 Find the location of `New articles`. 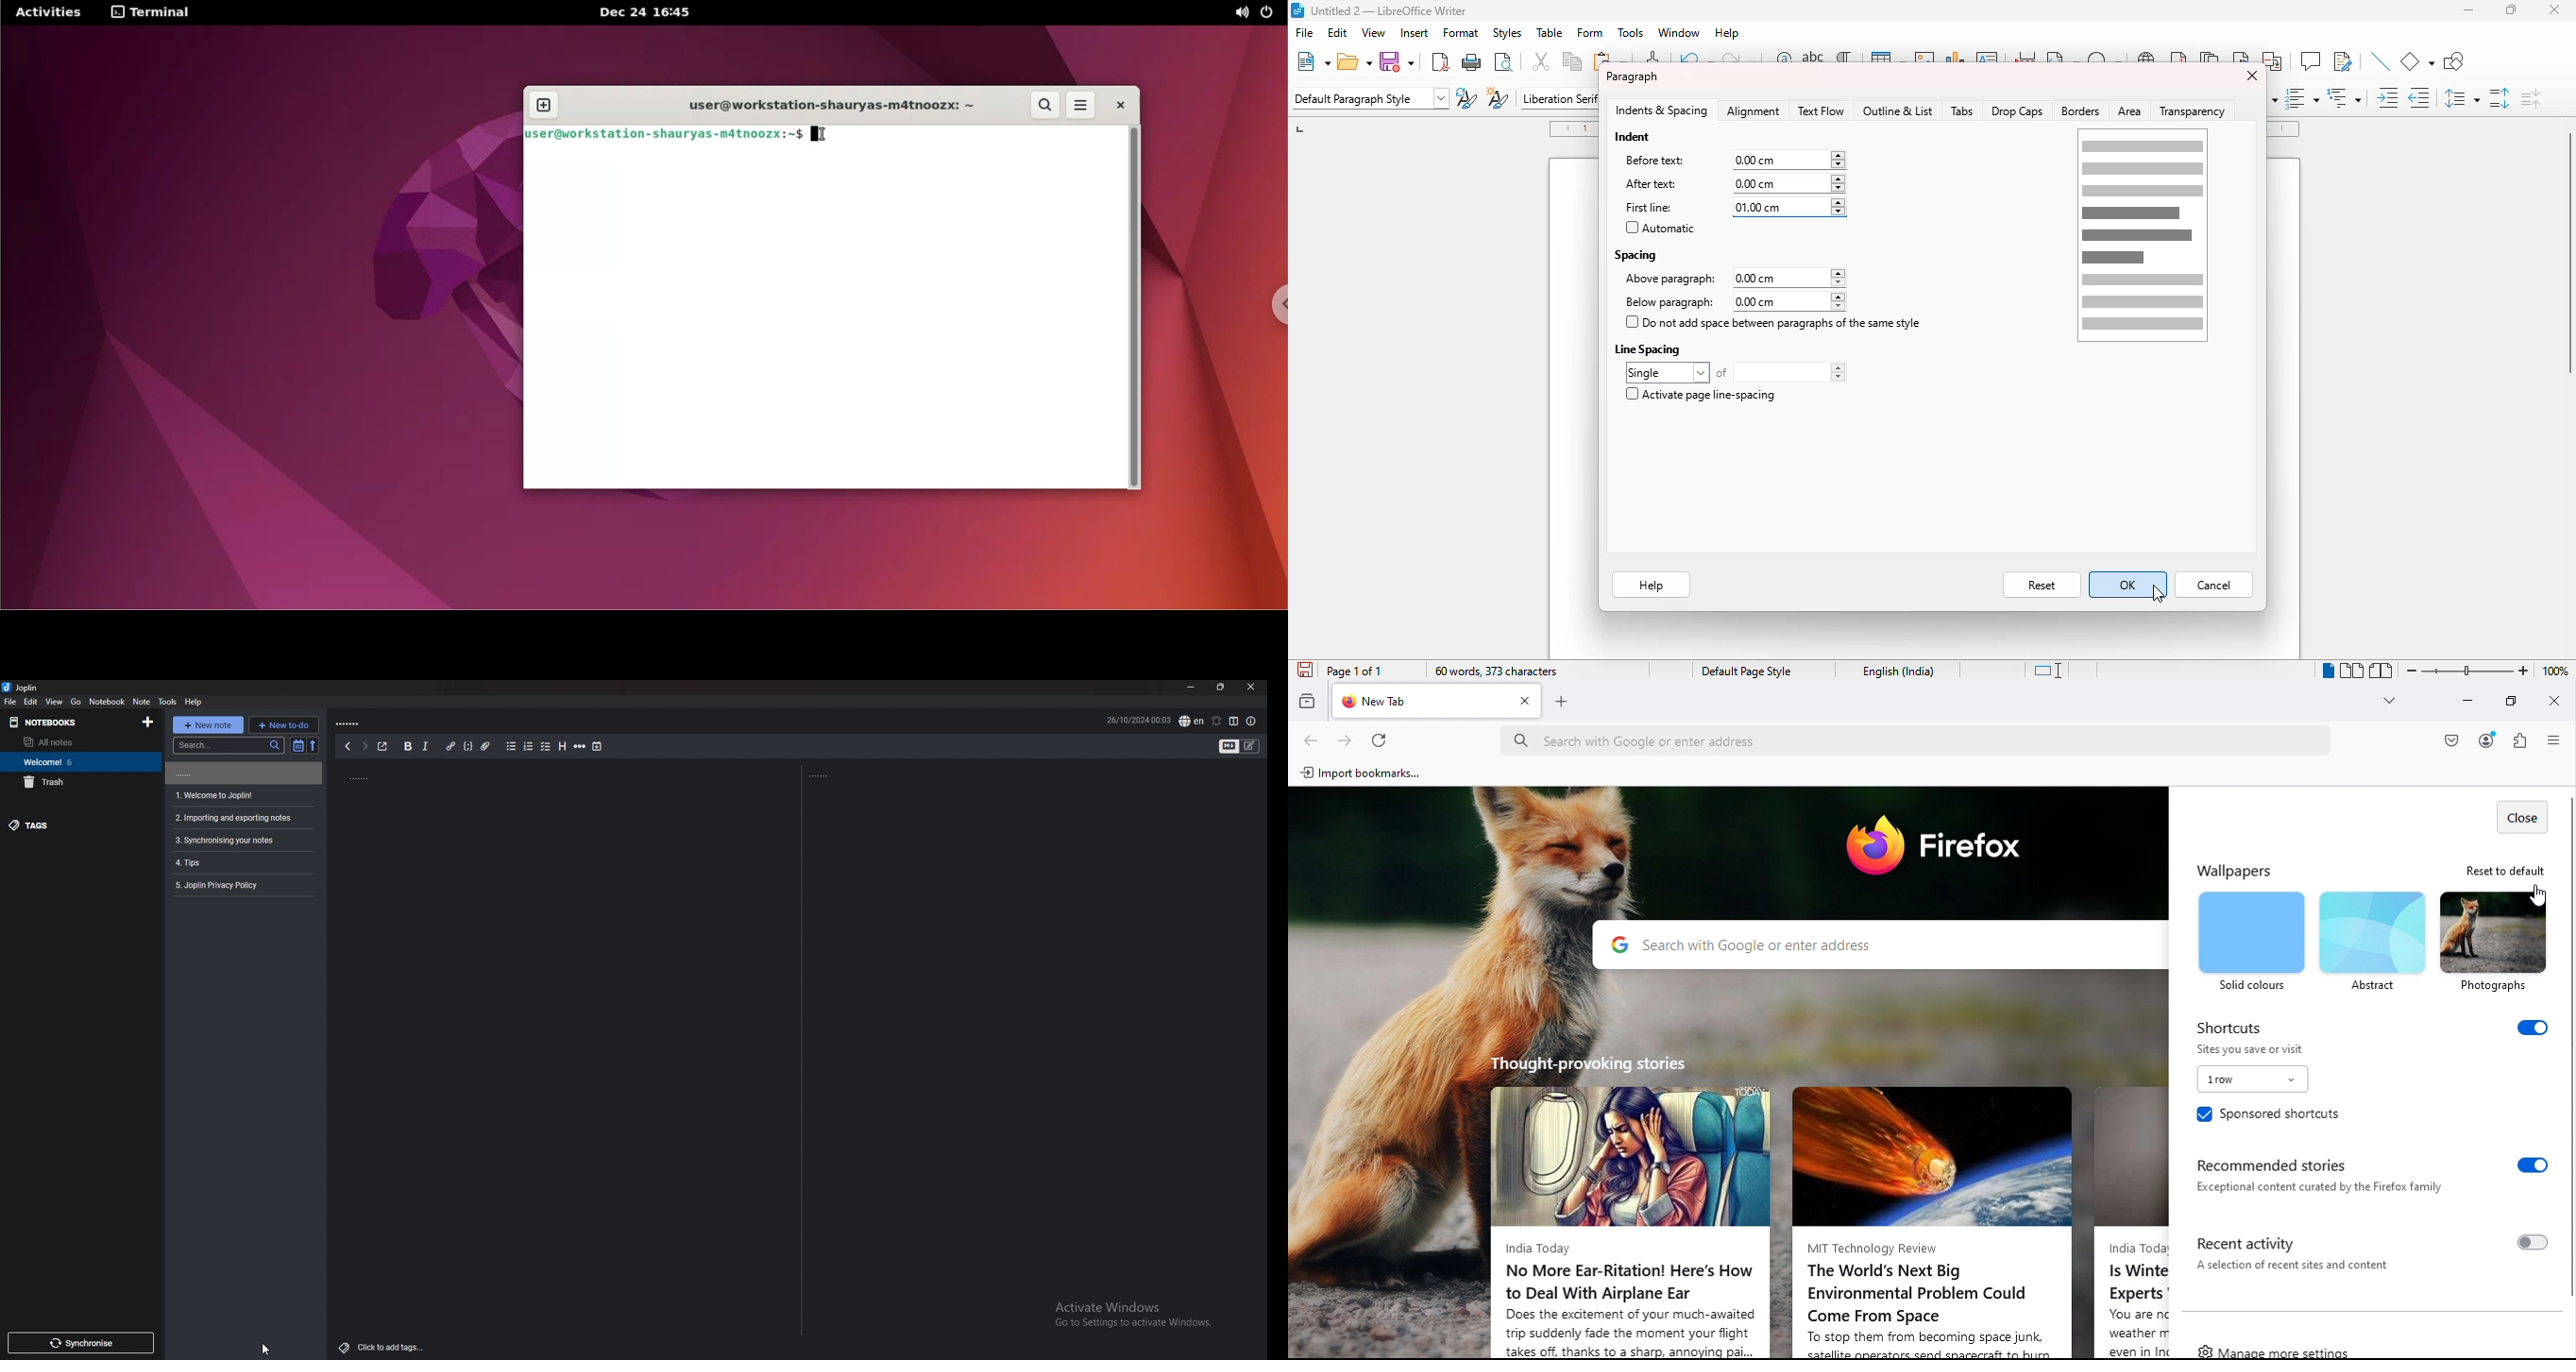

New articles is located at coordinates (1630, 1205).